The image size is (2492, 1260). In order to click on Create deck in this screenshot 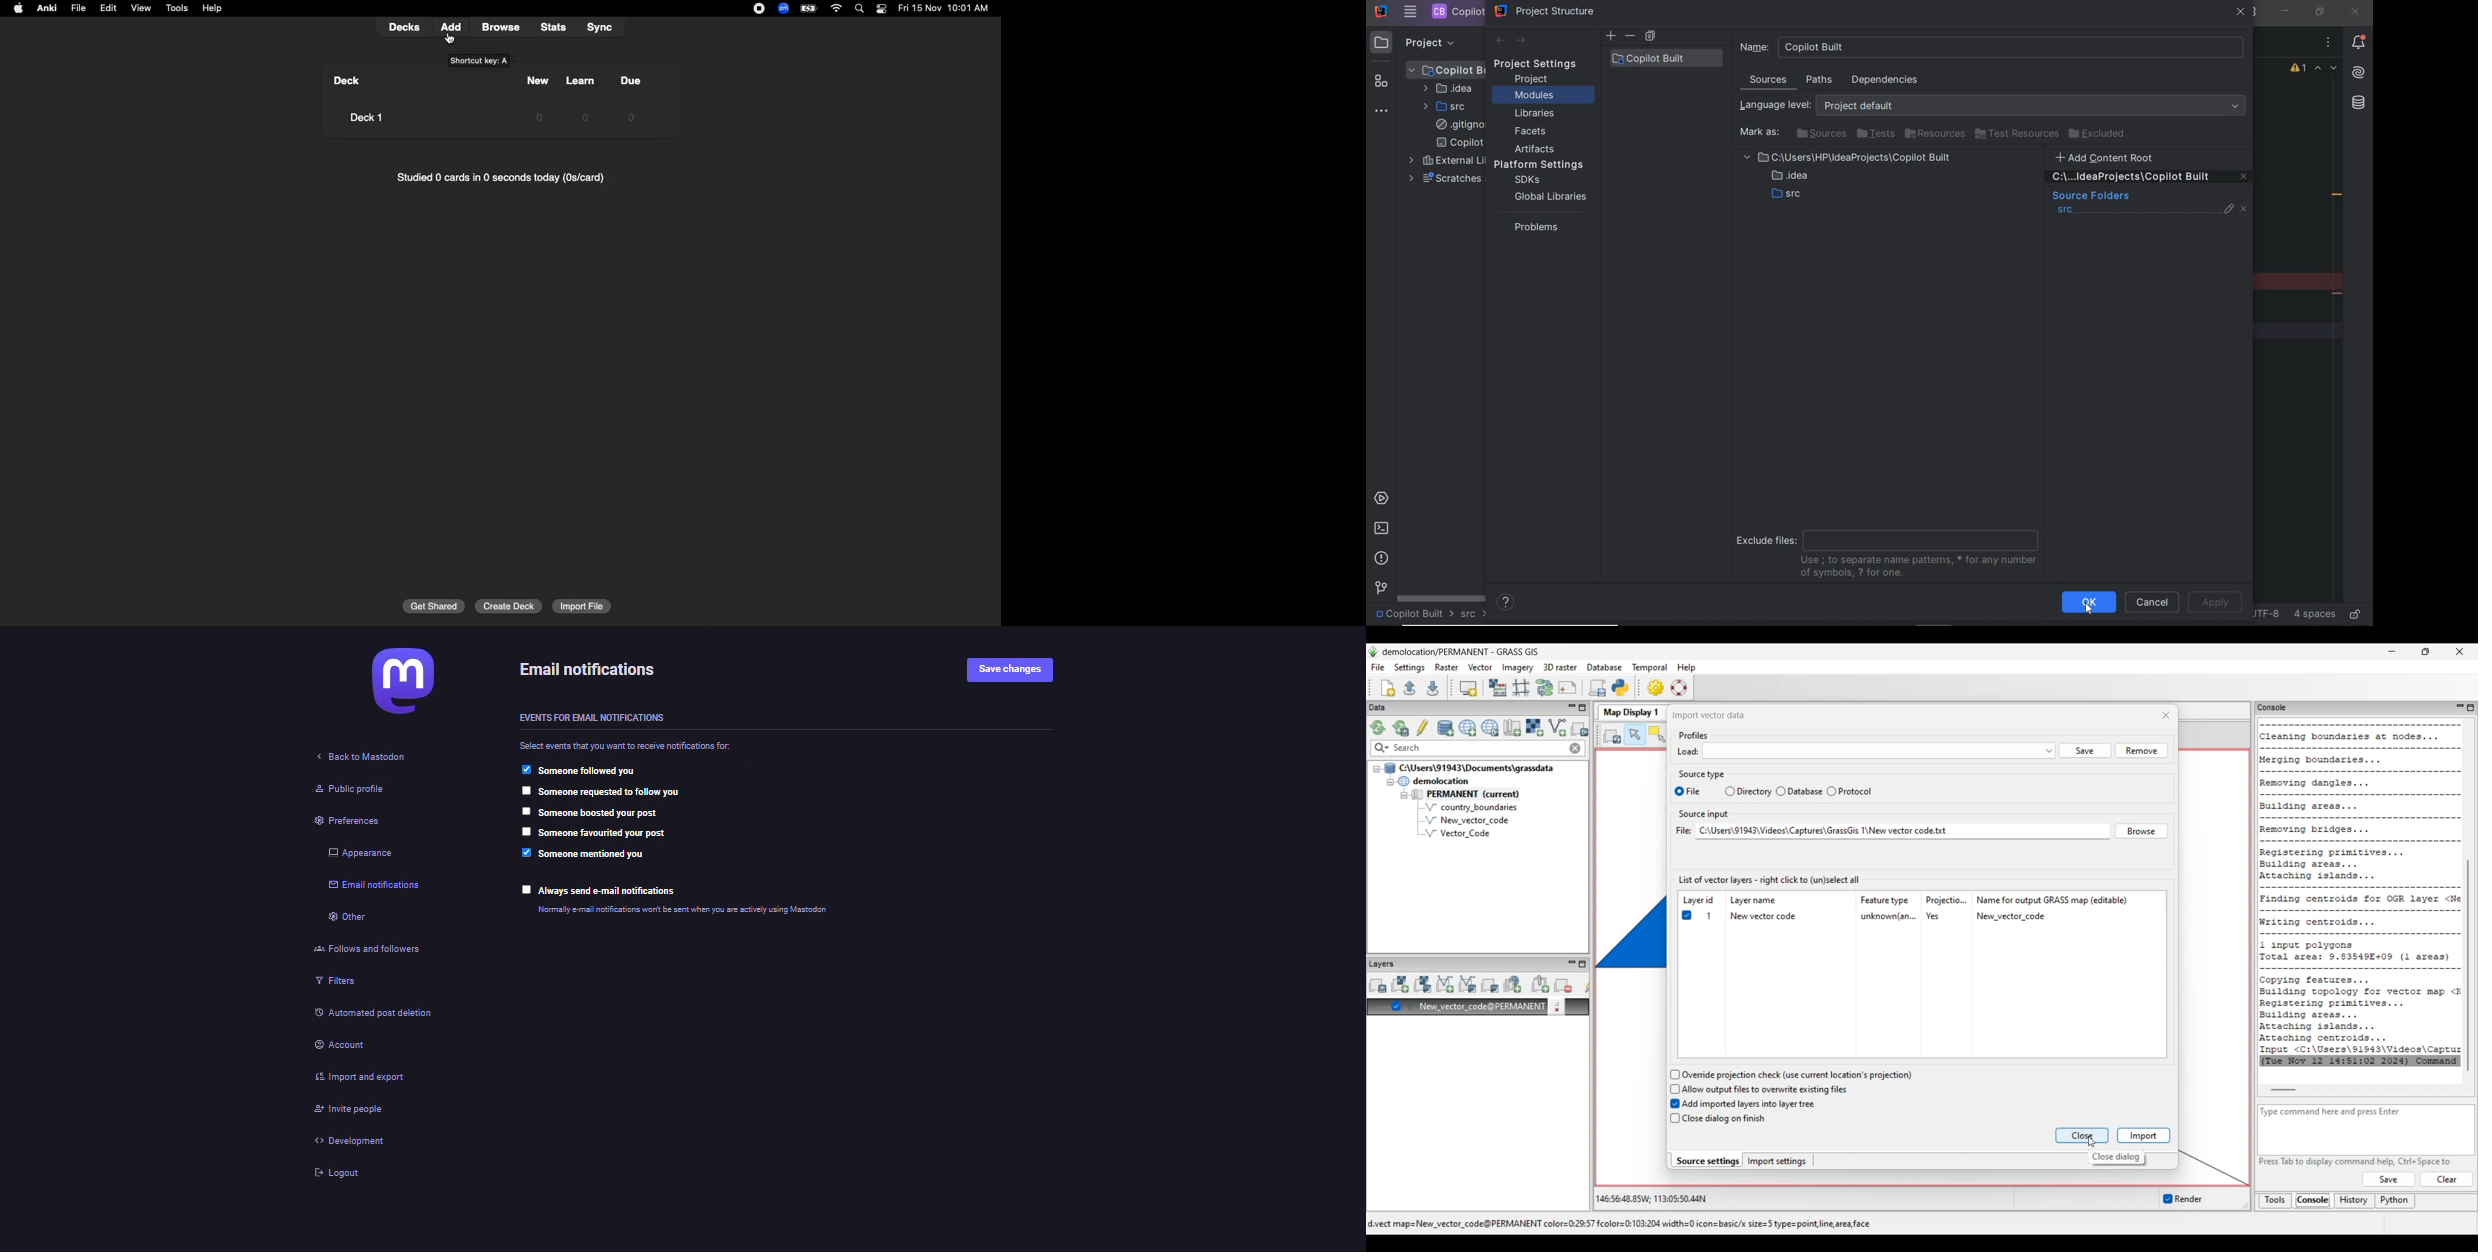, I will do `click(509, 605)`.